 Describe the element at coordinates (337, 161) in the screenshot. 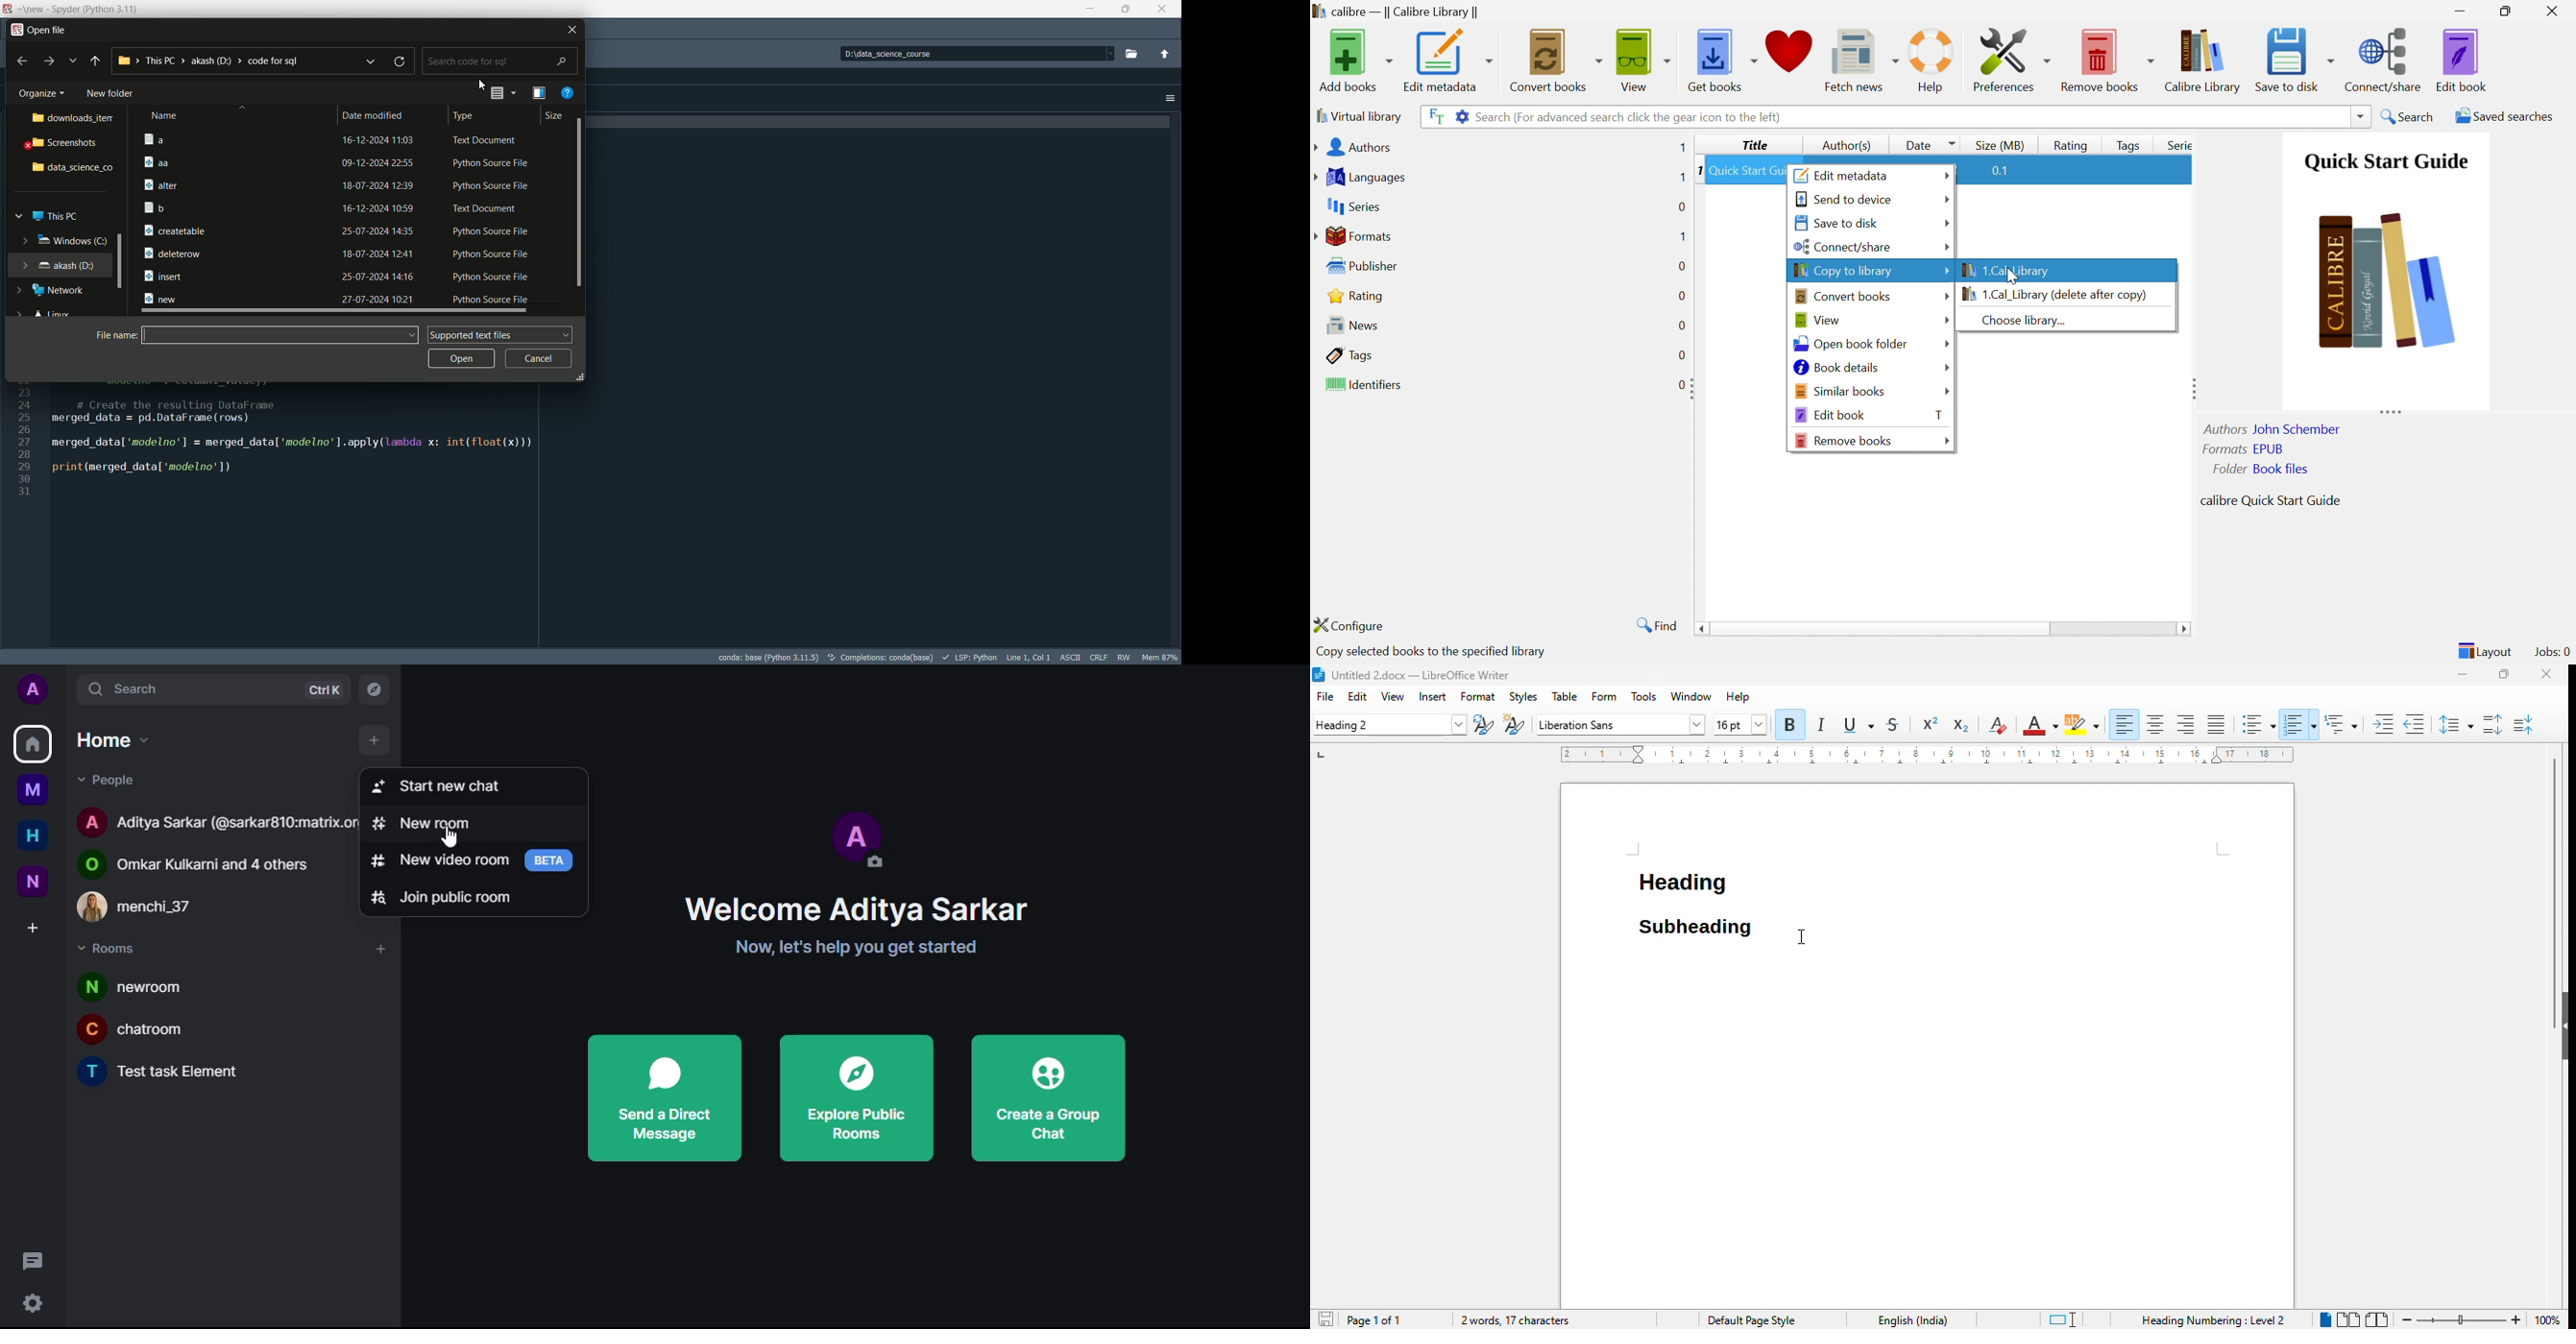

I see `file-1` at that location.